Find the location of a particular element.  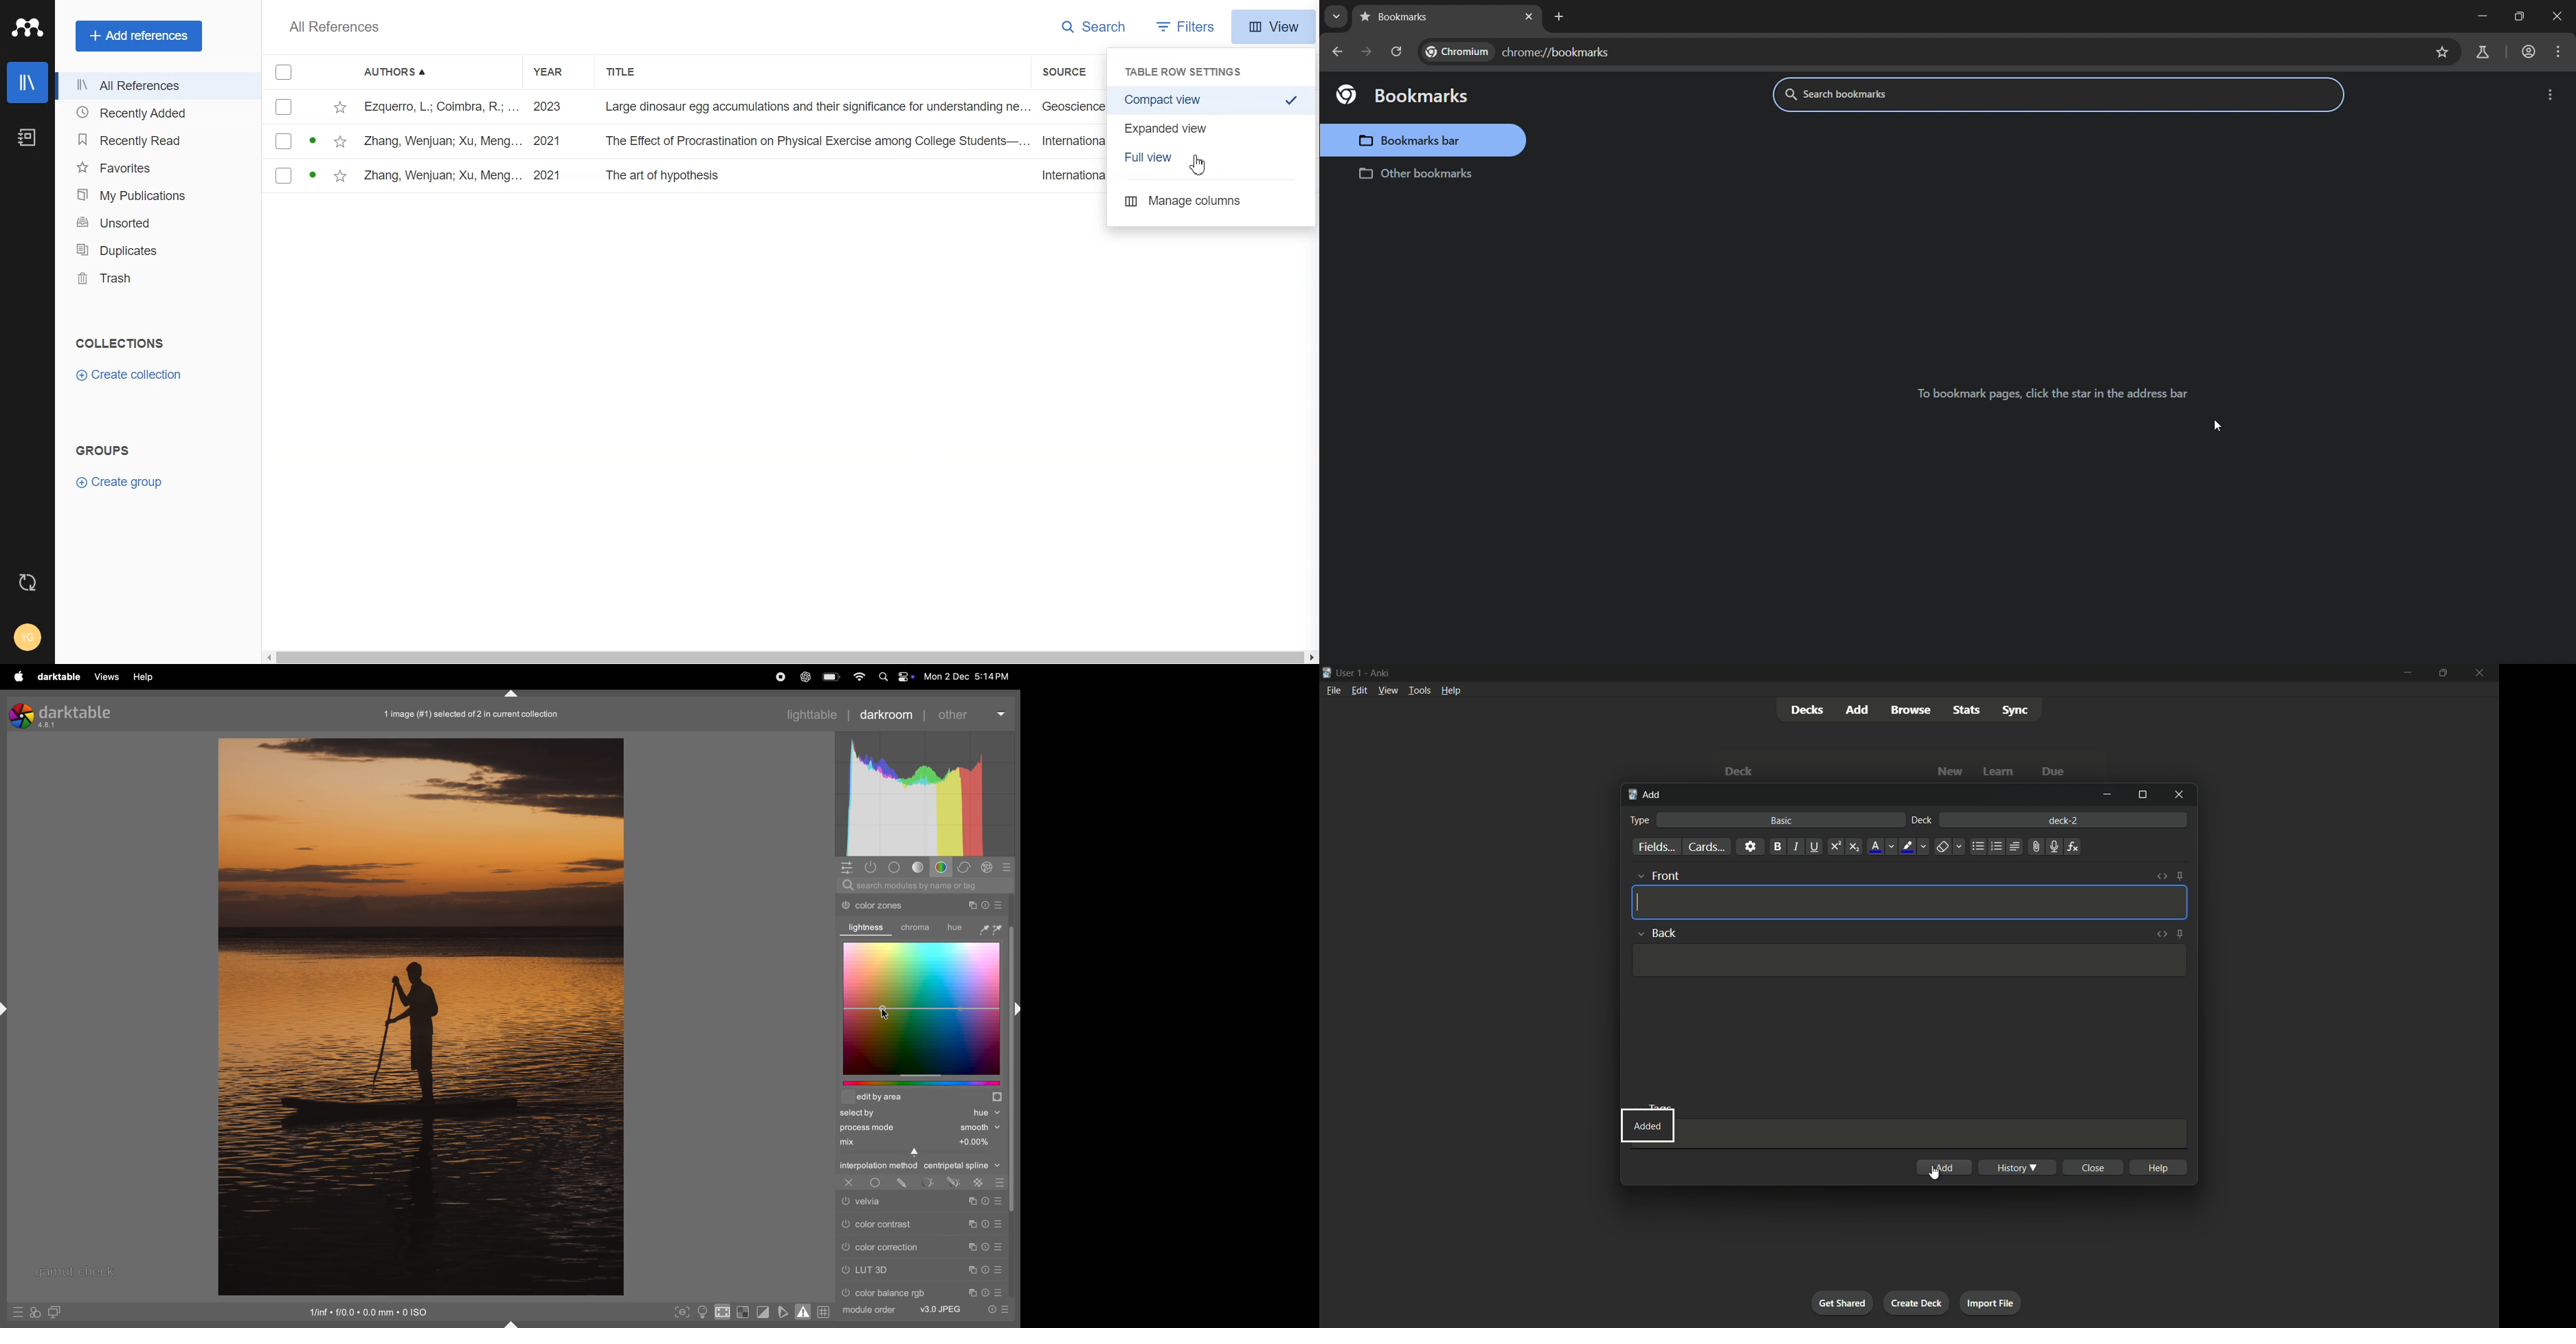

stats is located at coordinates (1966, 709).